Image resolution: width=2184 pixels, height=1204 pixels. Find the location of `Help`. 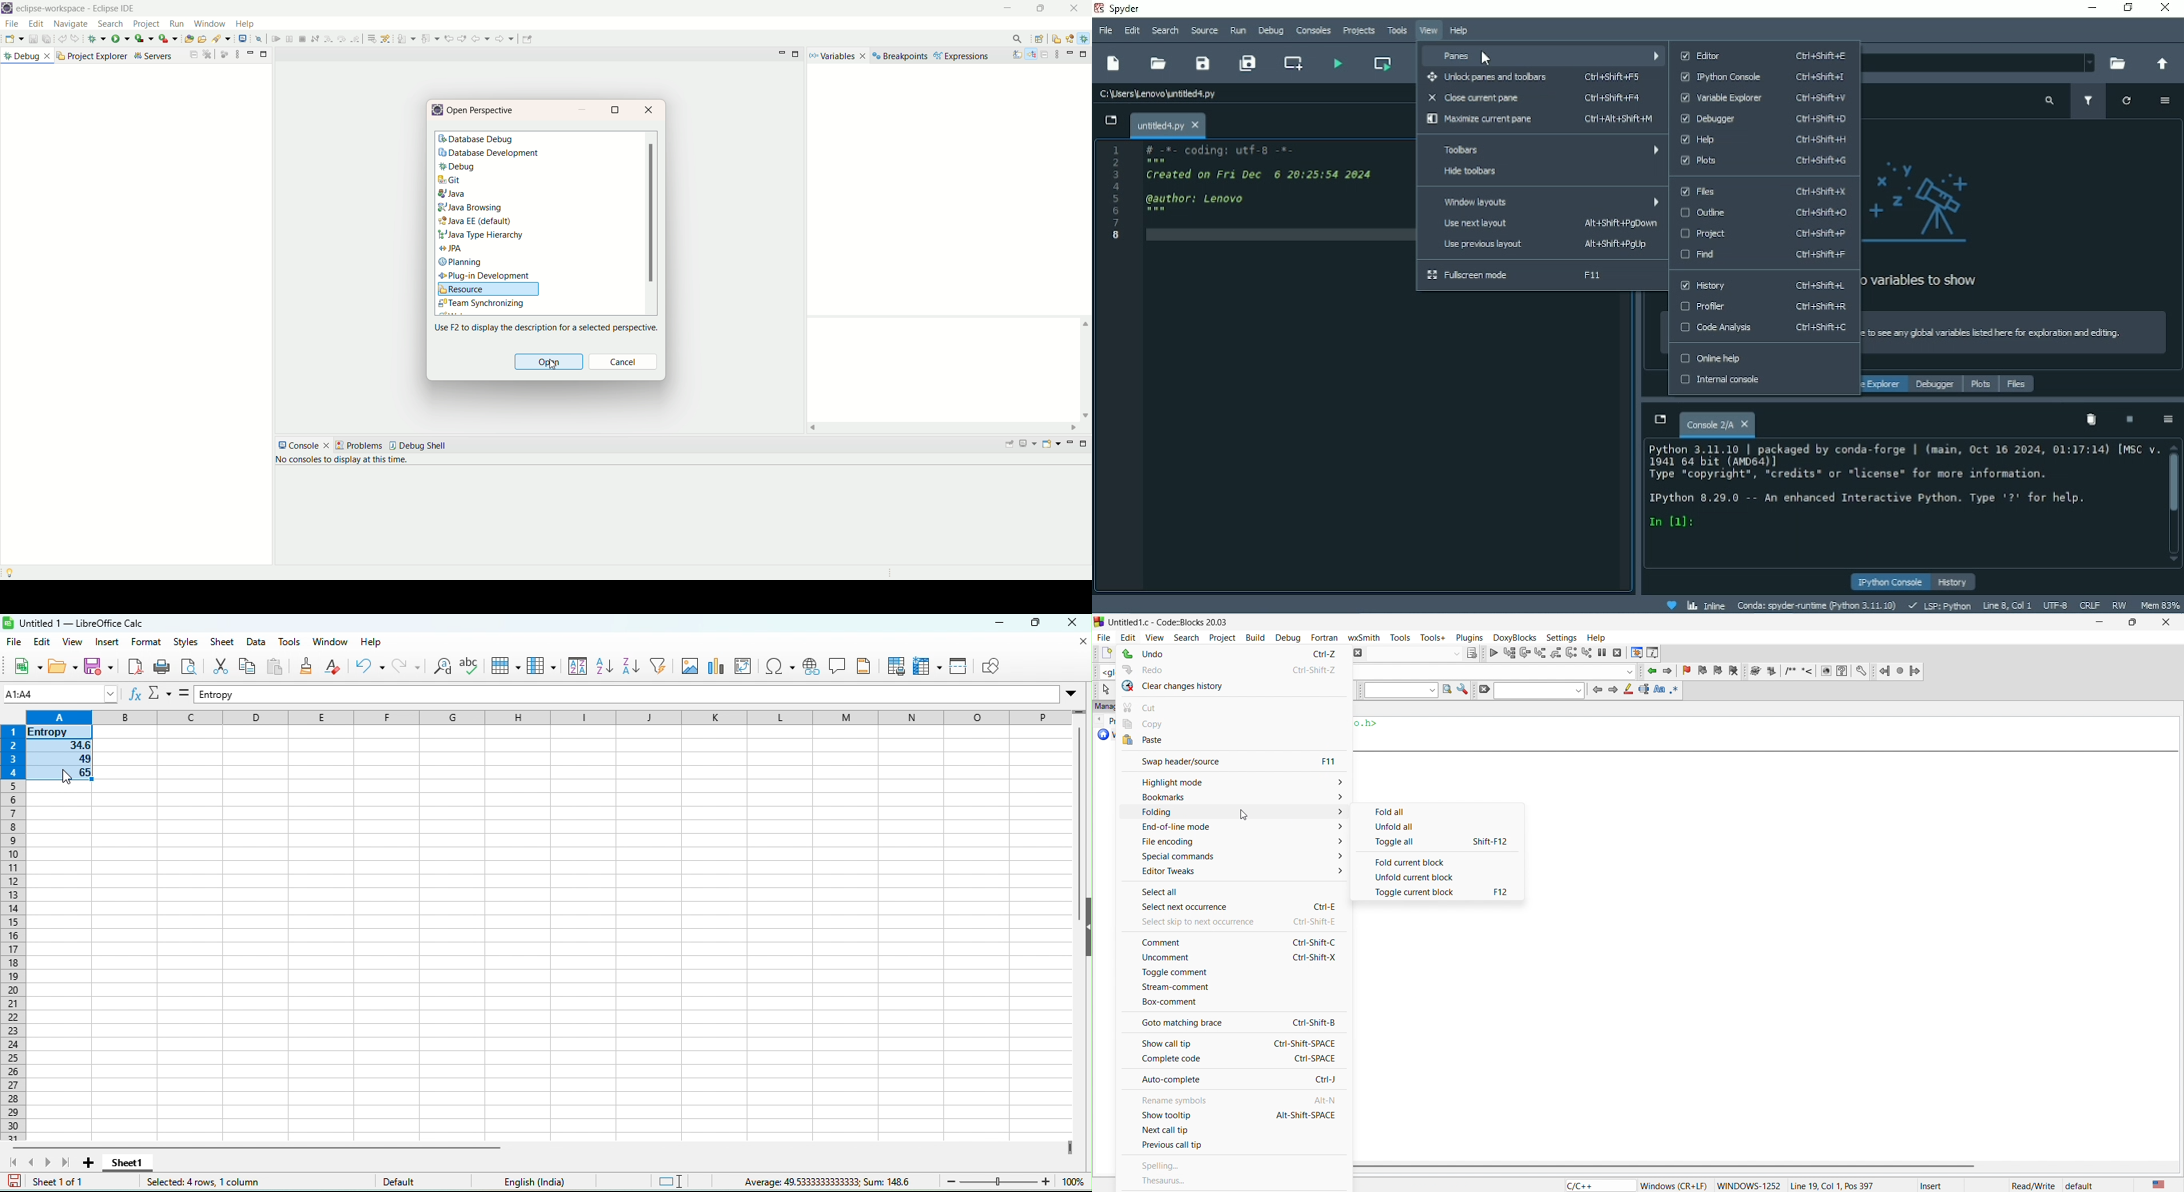

Help is located at coordinates (1765, 139).